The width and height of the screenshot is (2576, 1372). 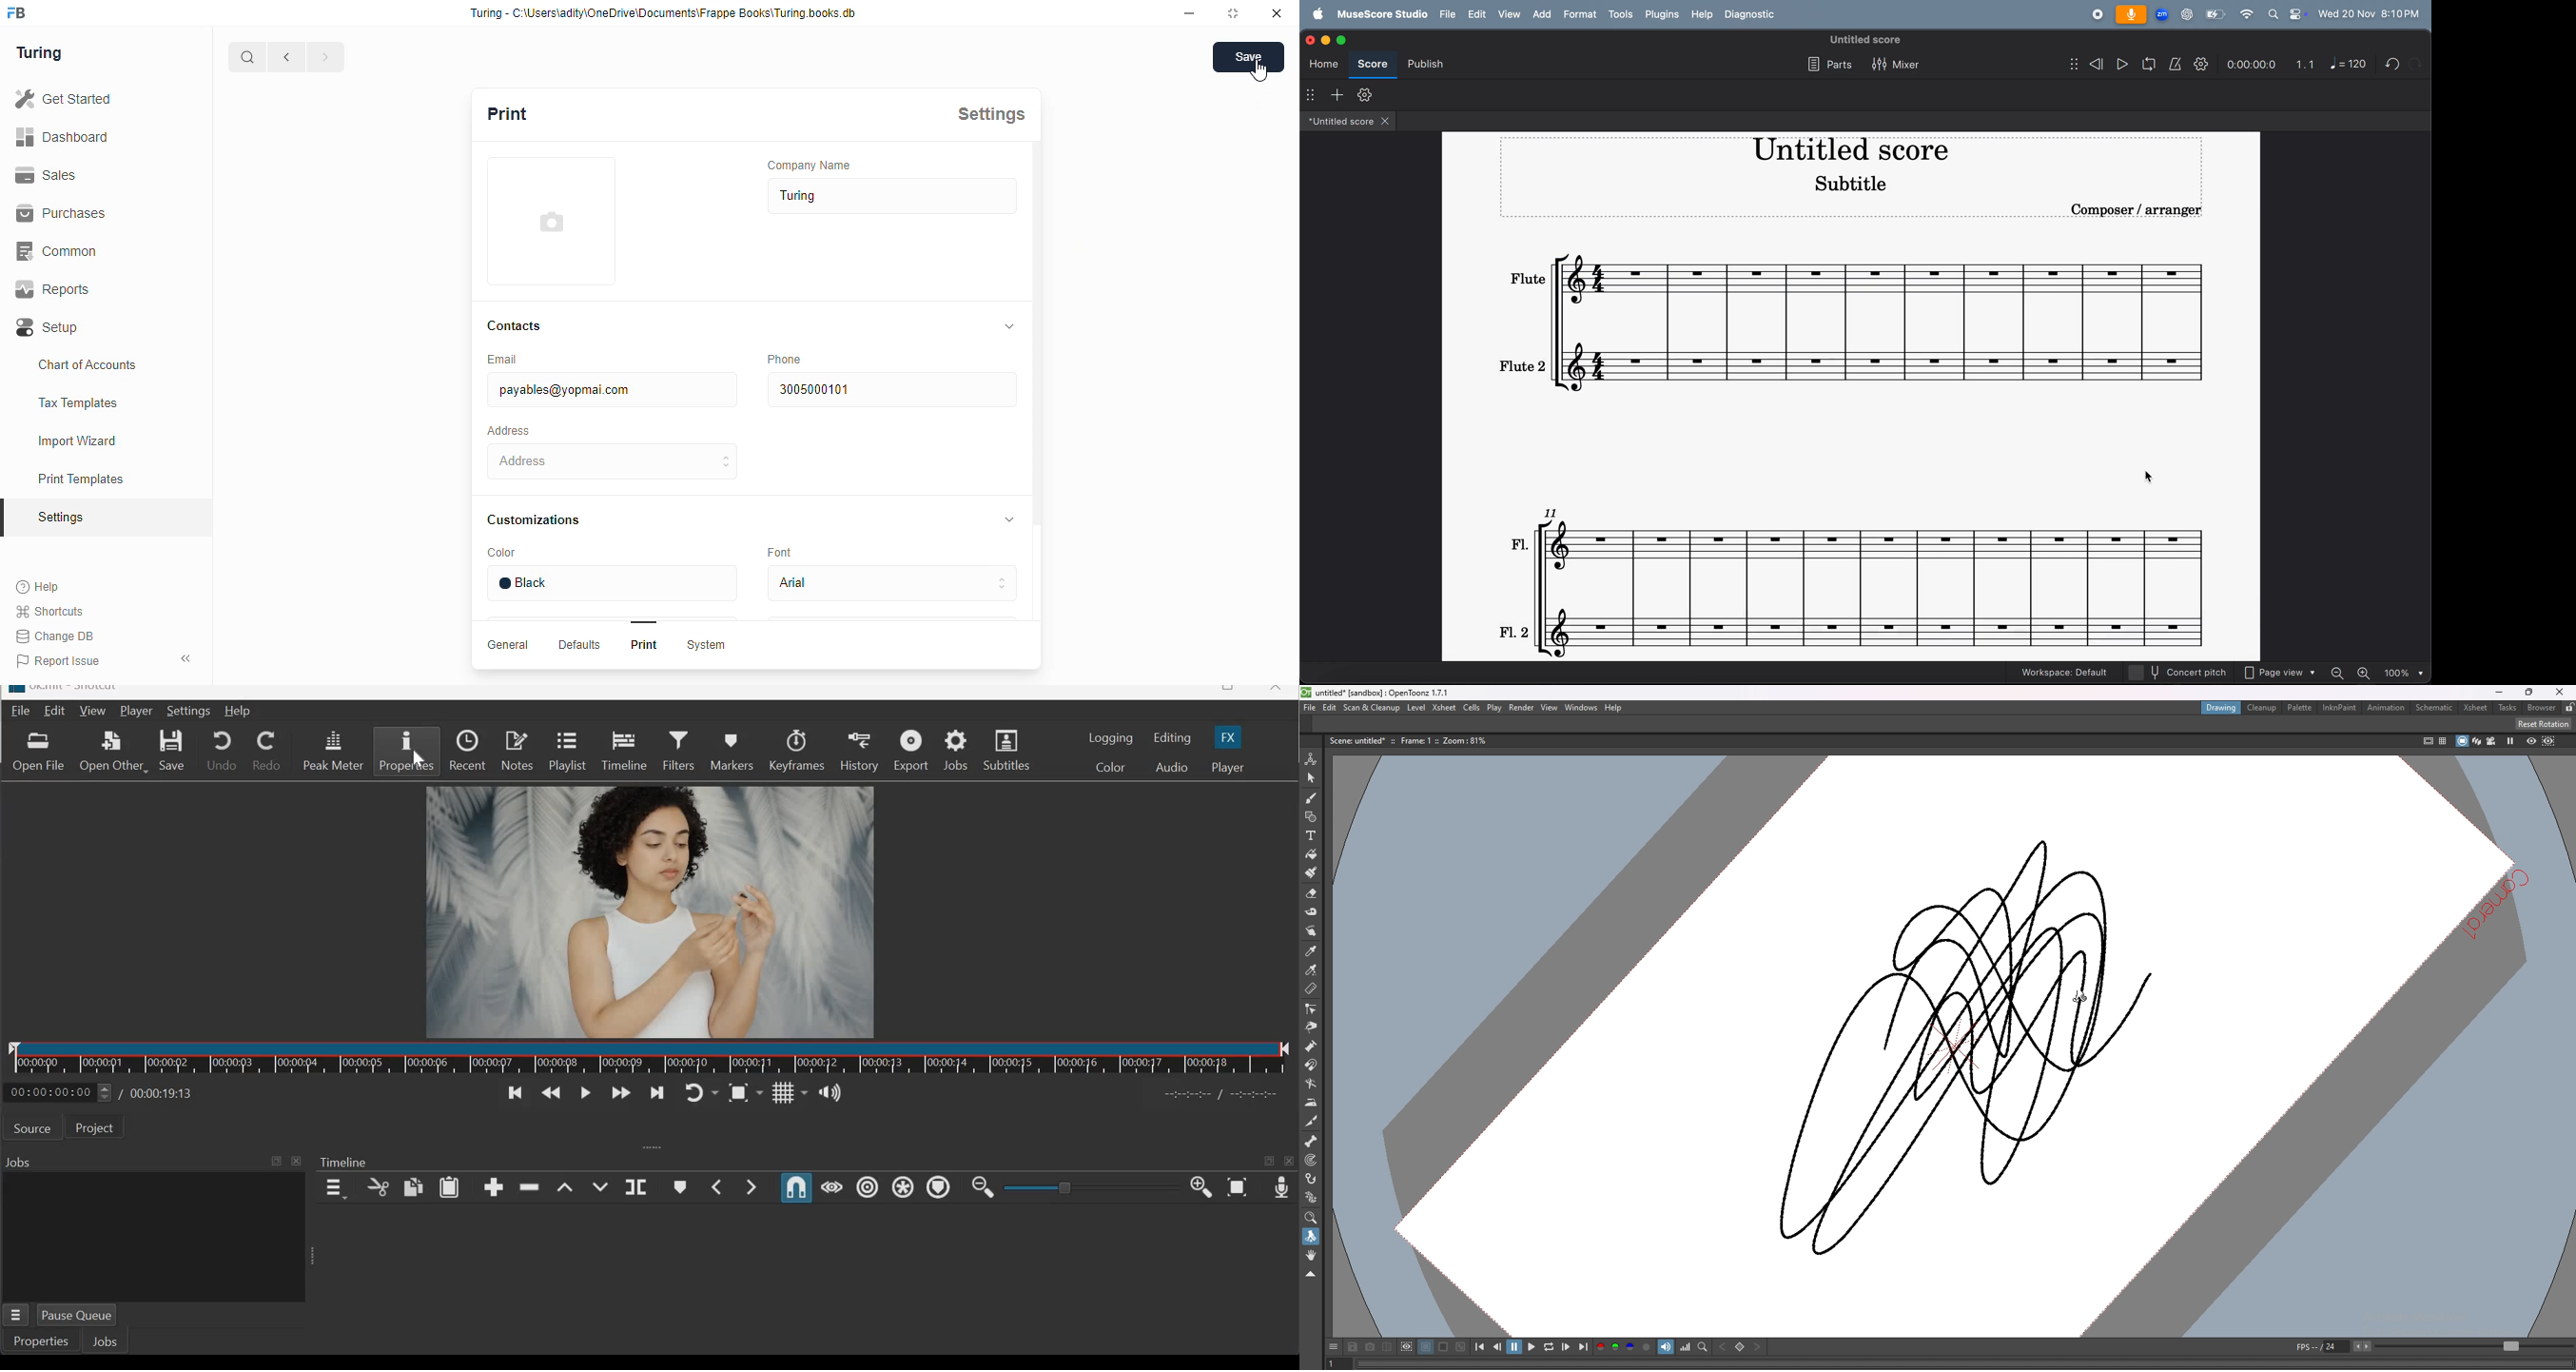 I want to click on Jobs, so click(x=105, y=1340).